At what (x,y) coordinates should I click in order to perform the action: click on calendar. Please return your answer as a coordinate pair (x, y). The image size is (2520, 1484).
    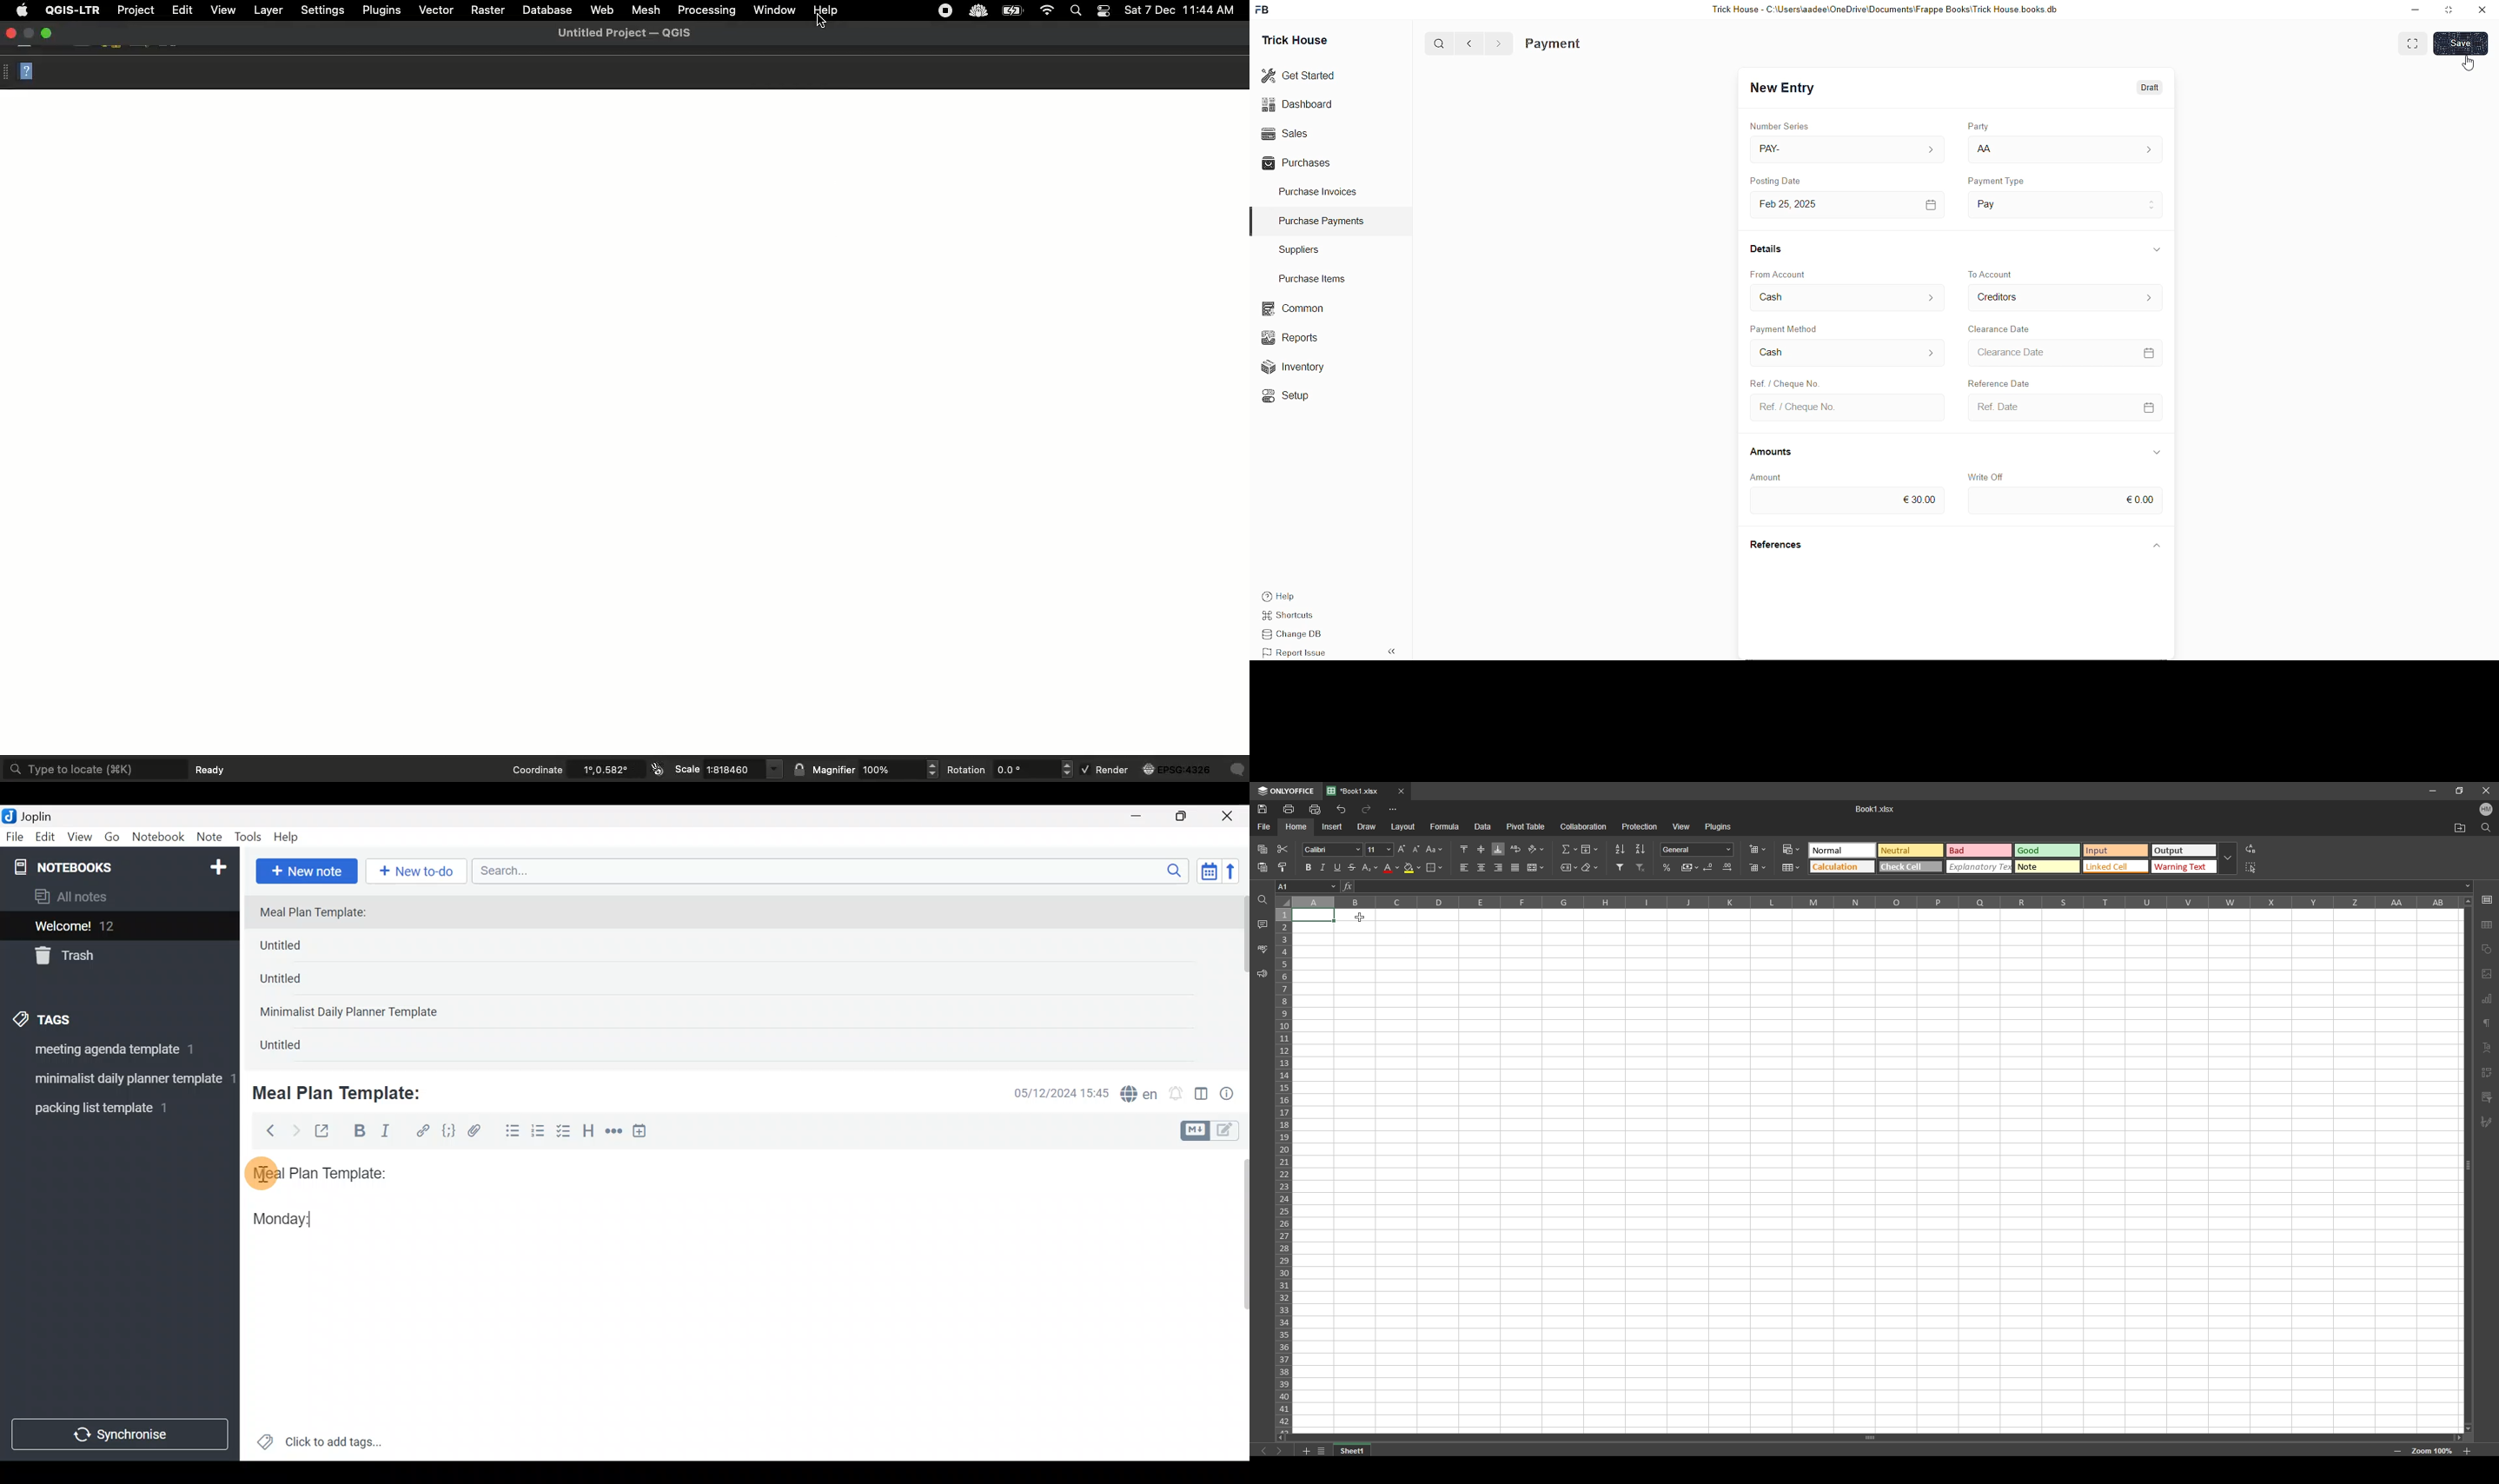
    Looking at the image, I should click on (2151, 355).